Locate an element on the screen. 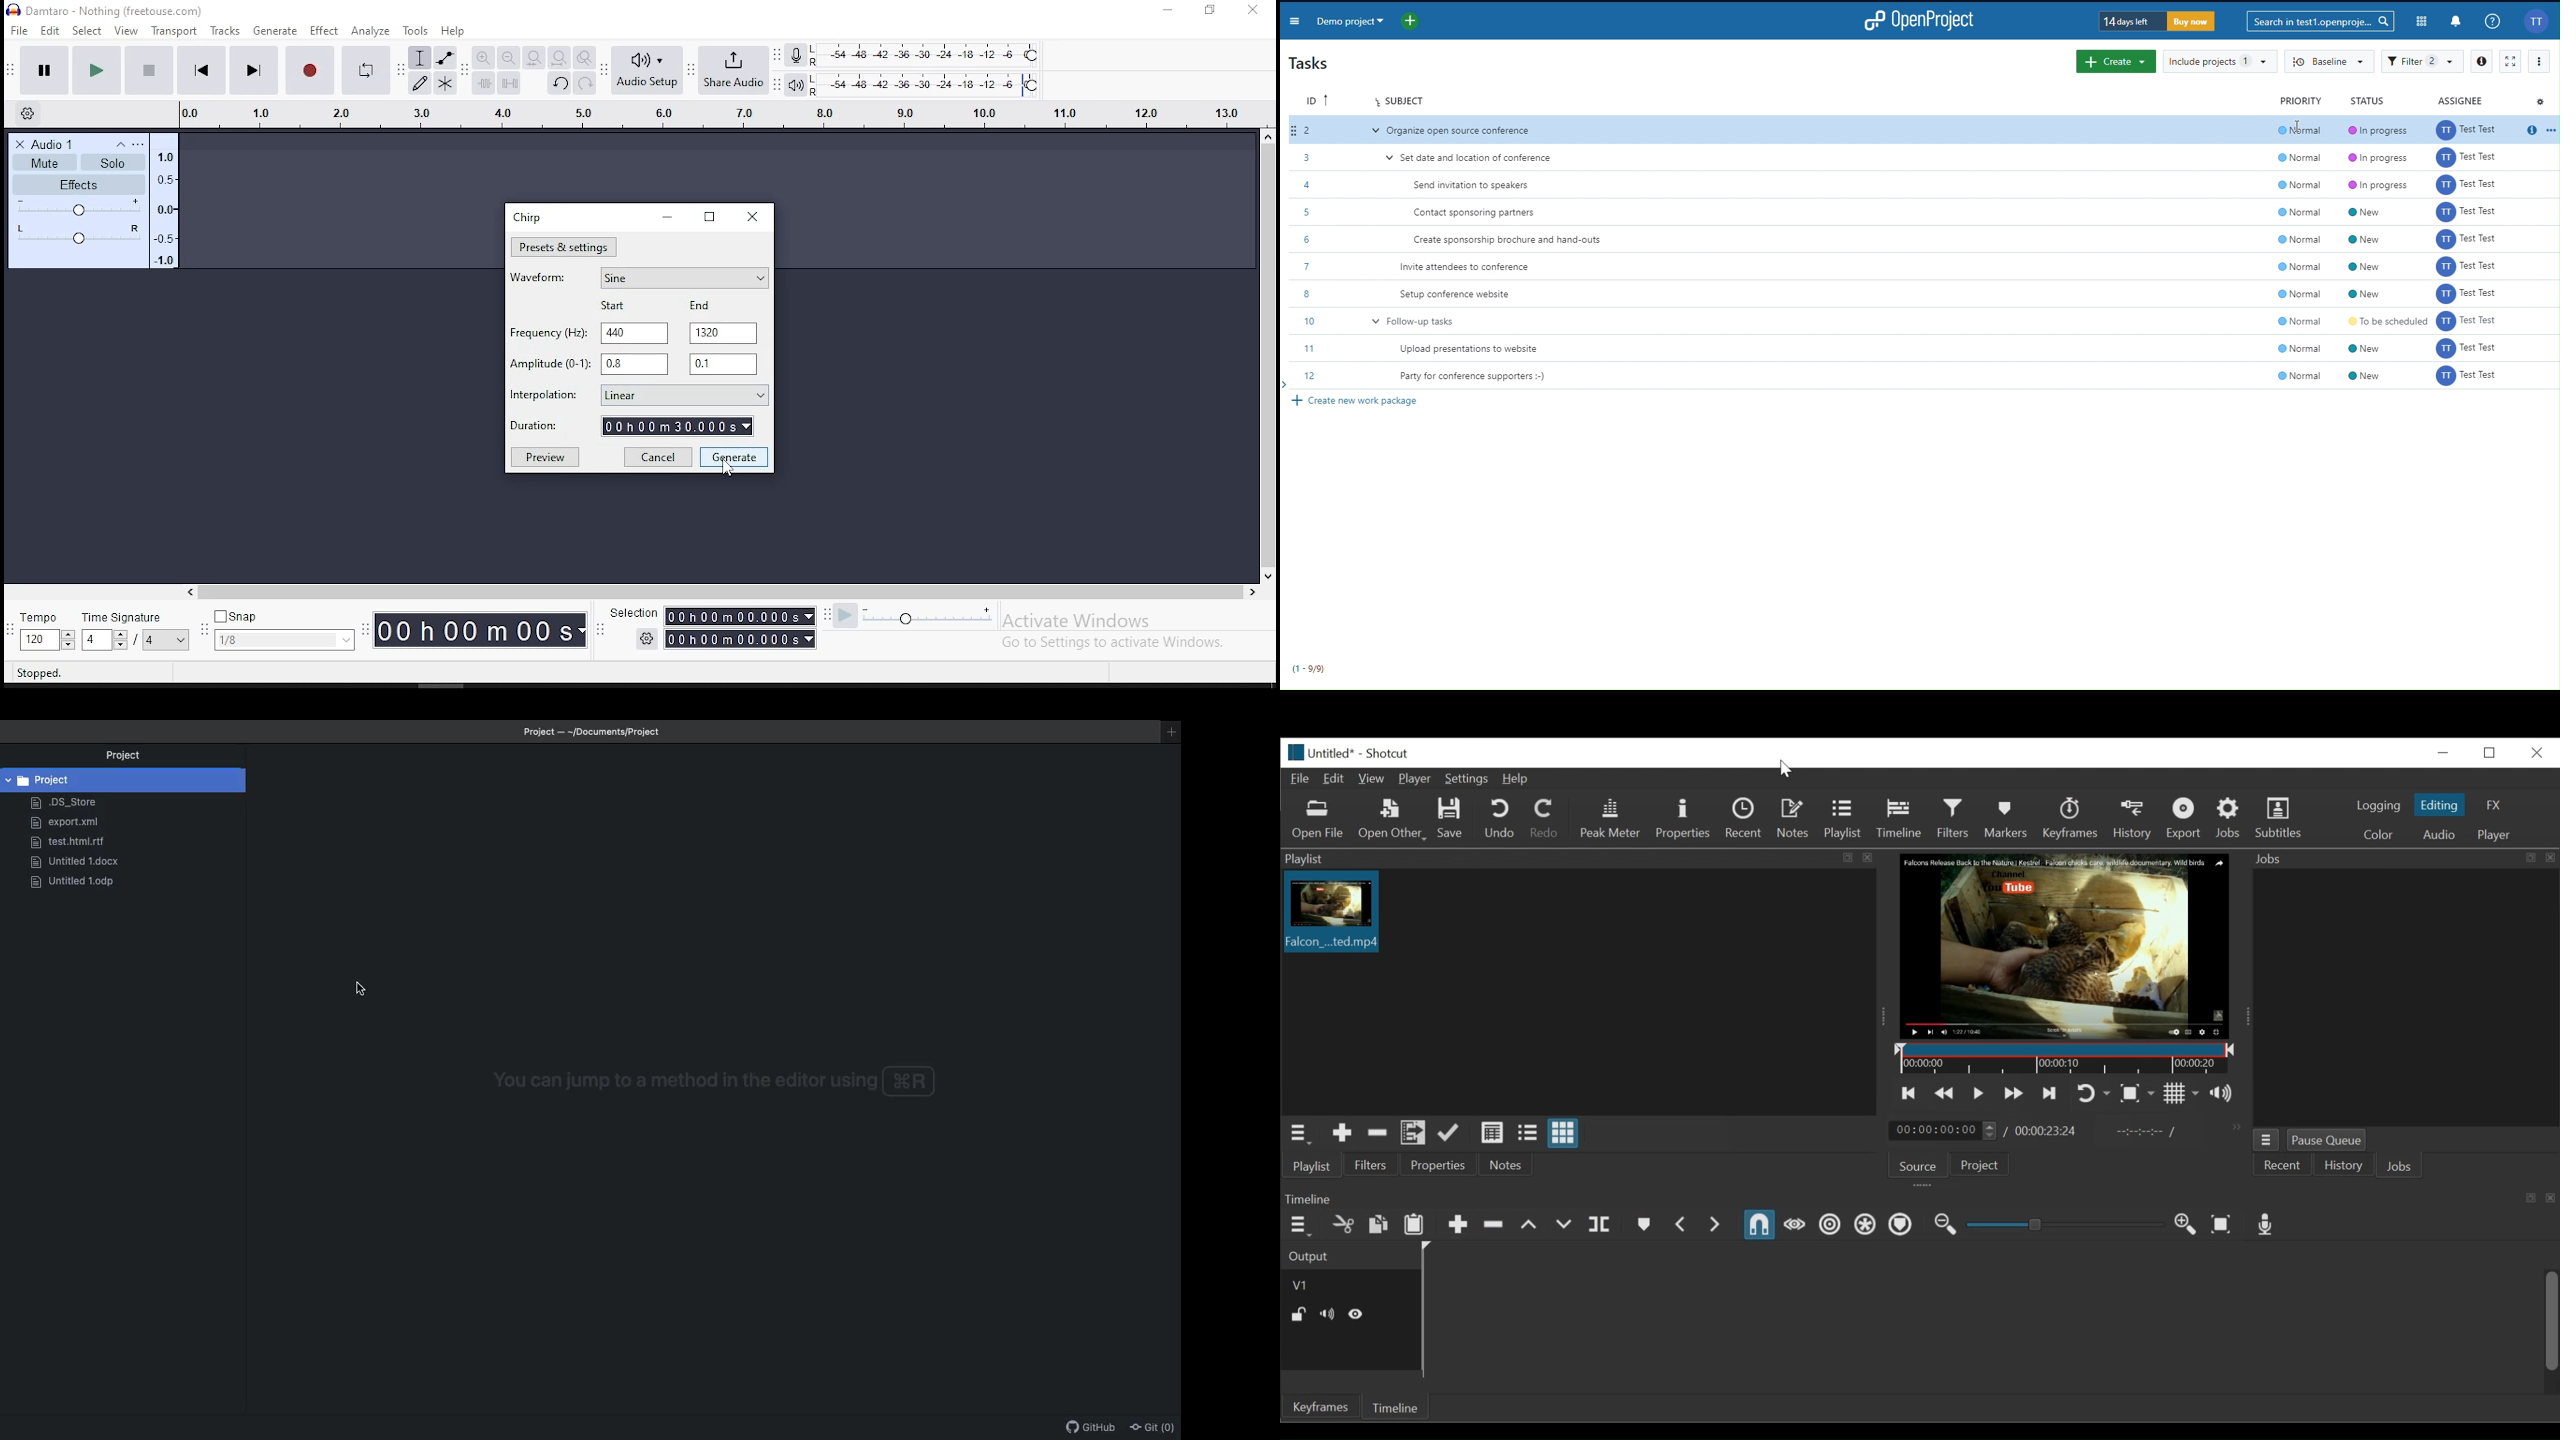 This screenshot has width=2576, height=1456. Search bar is located at coordinates (2320, 22).